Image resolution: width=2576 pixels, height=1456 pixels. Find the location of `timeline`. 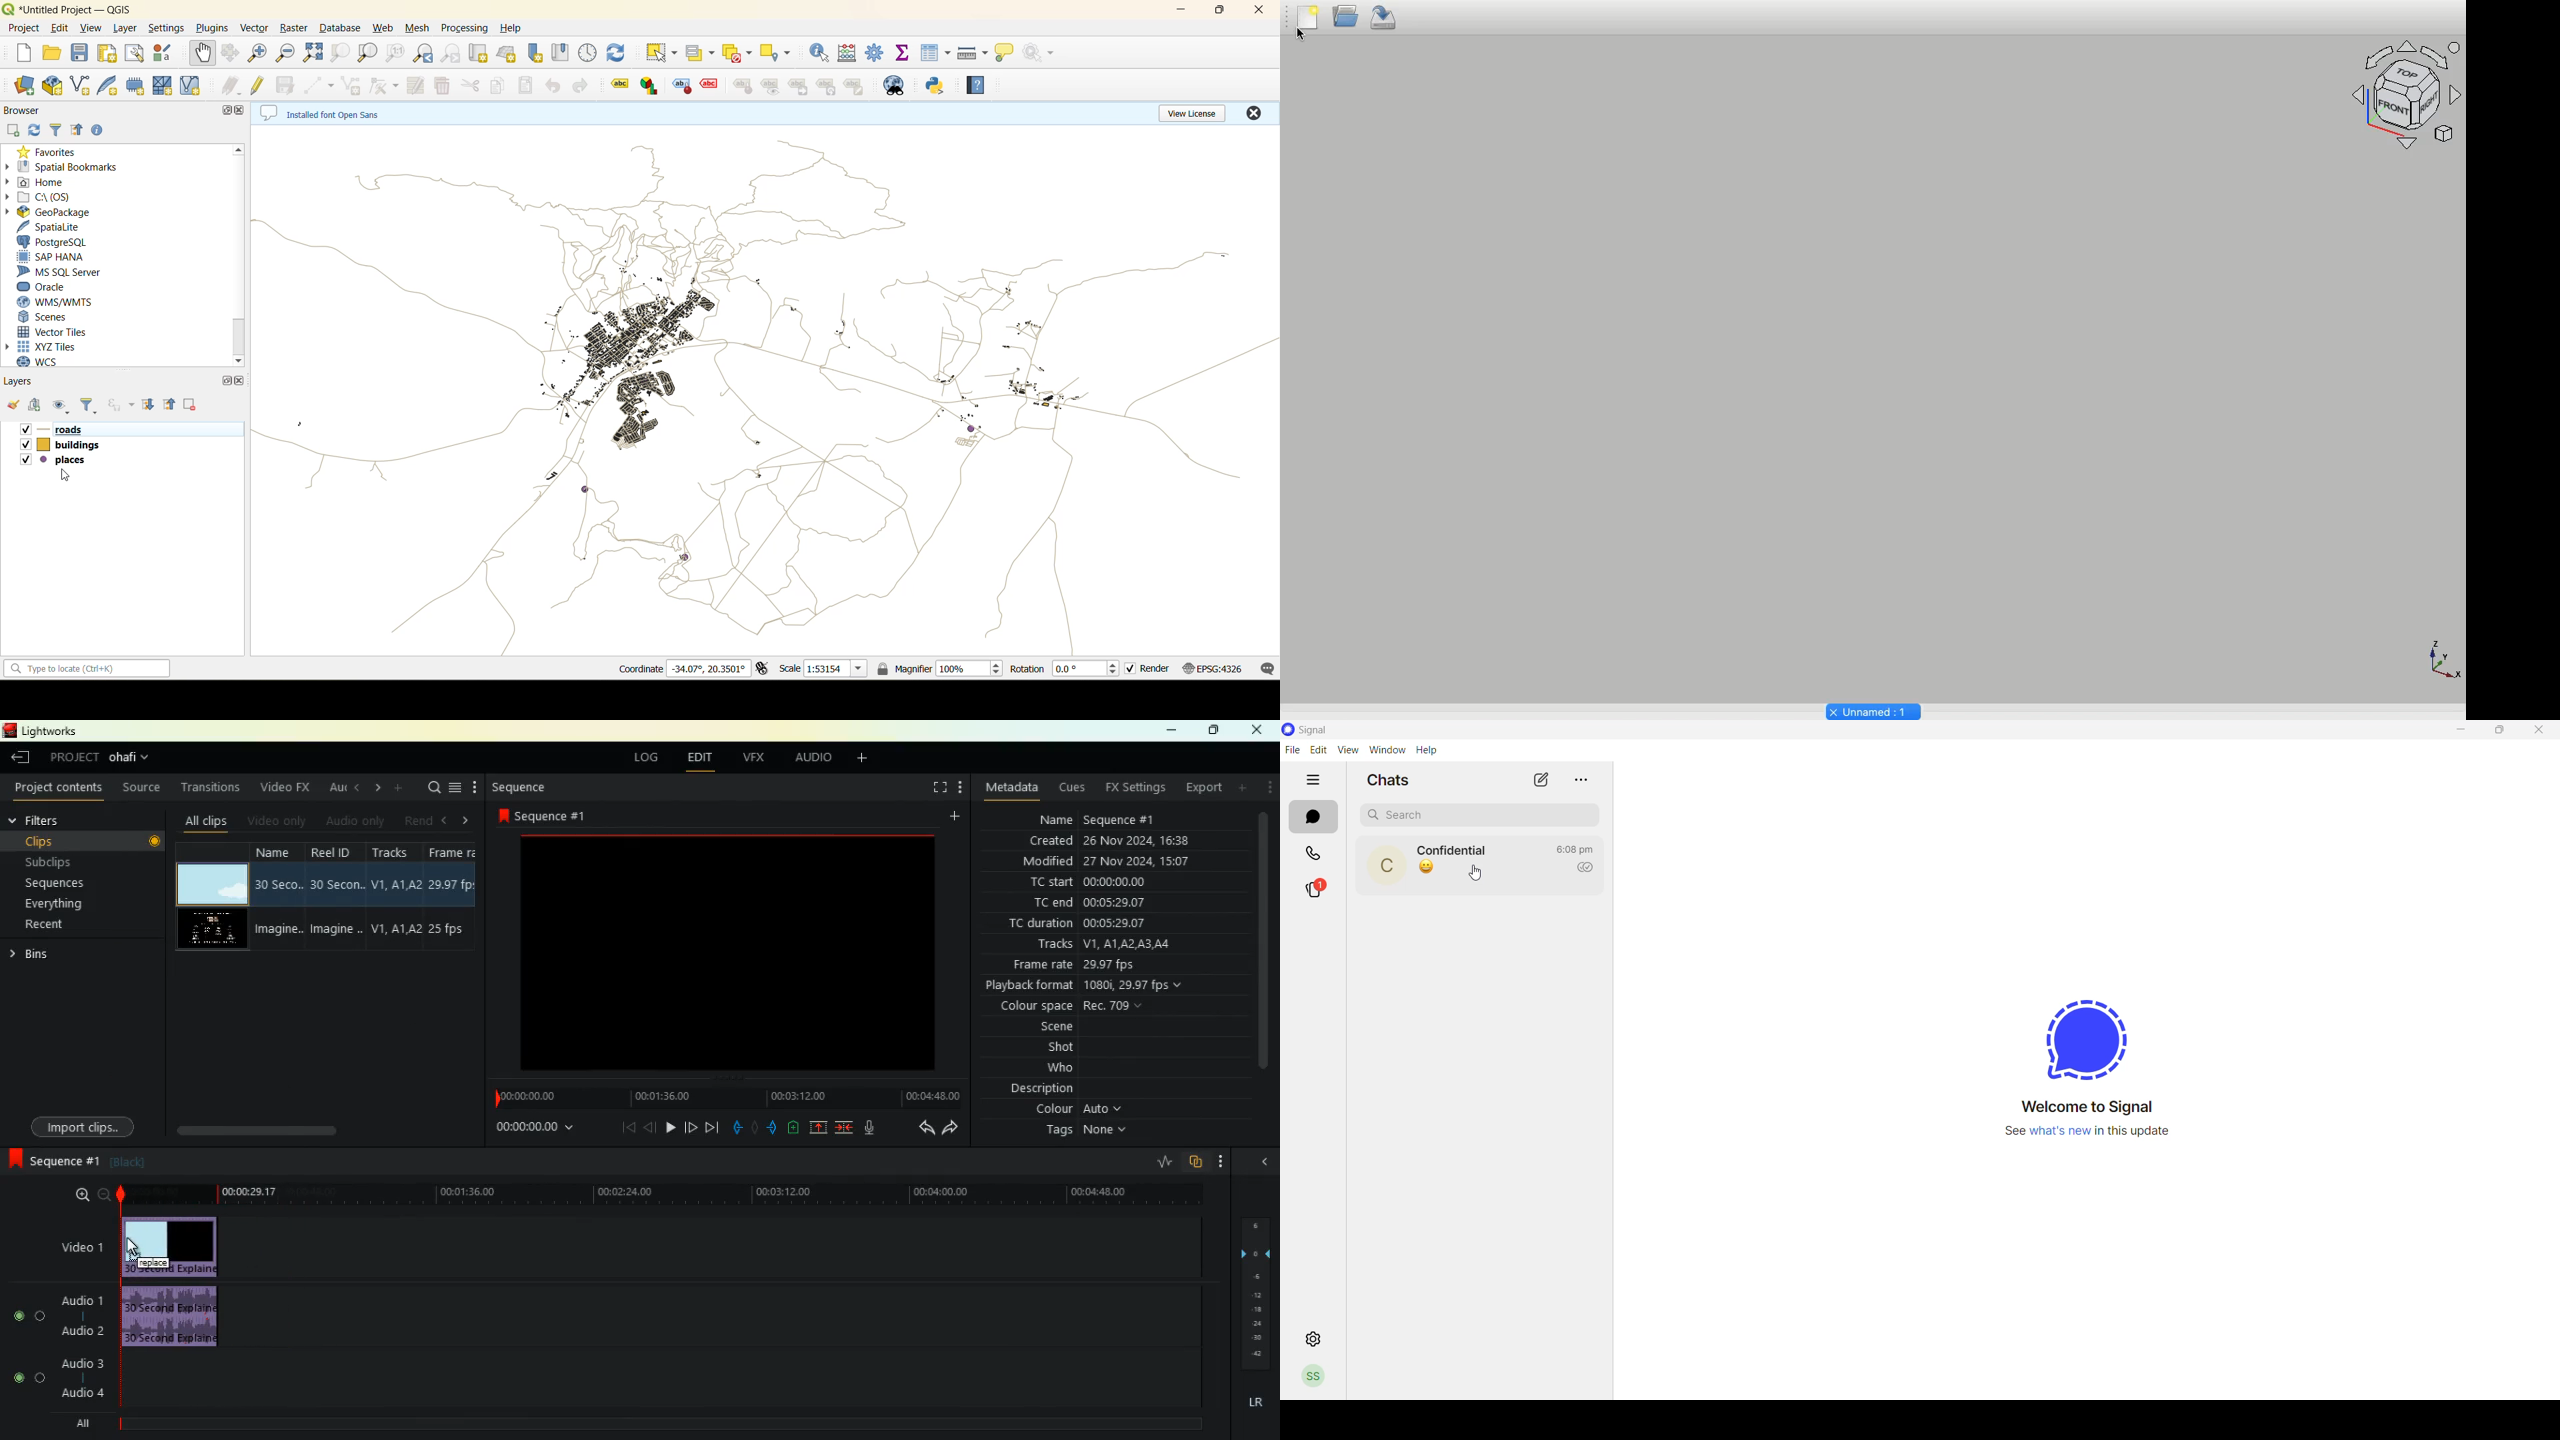

timeline is located at coordinates (722, 1099).